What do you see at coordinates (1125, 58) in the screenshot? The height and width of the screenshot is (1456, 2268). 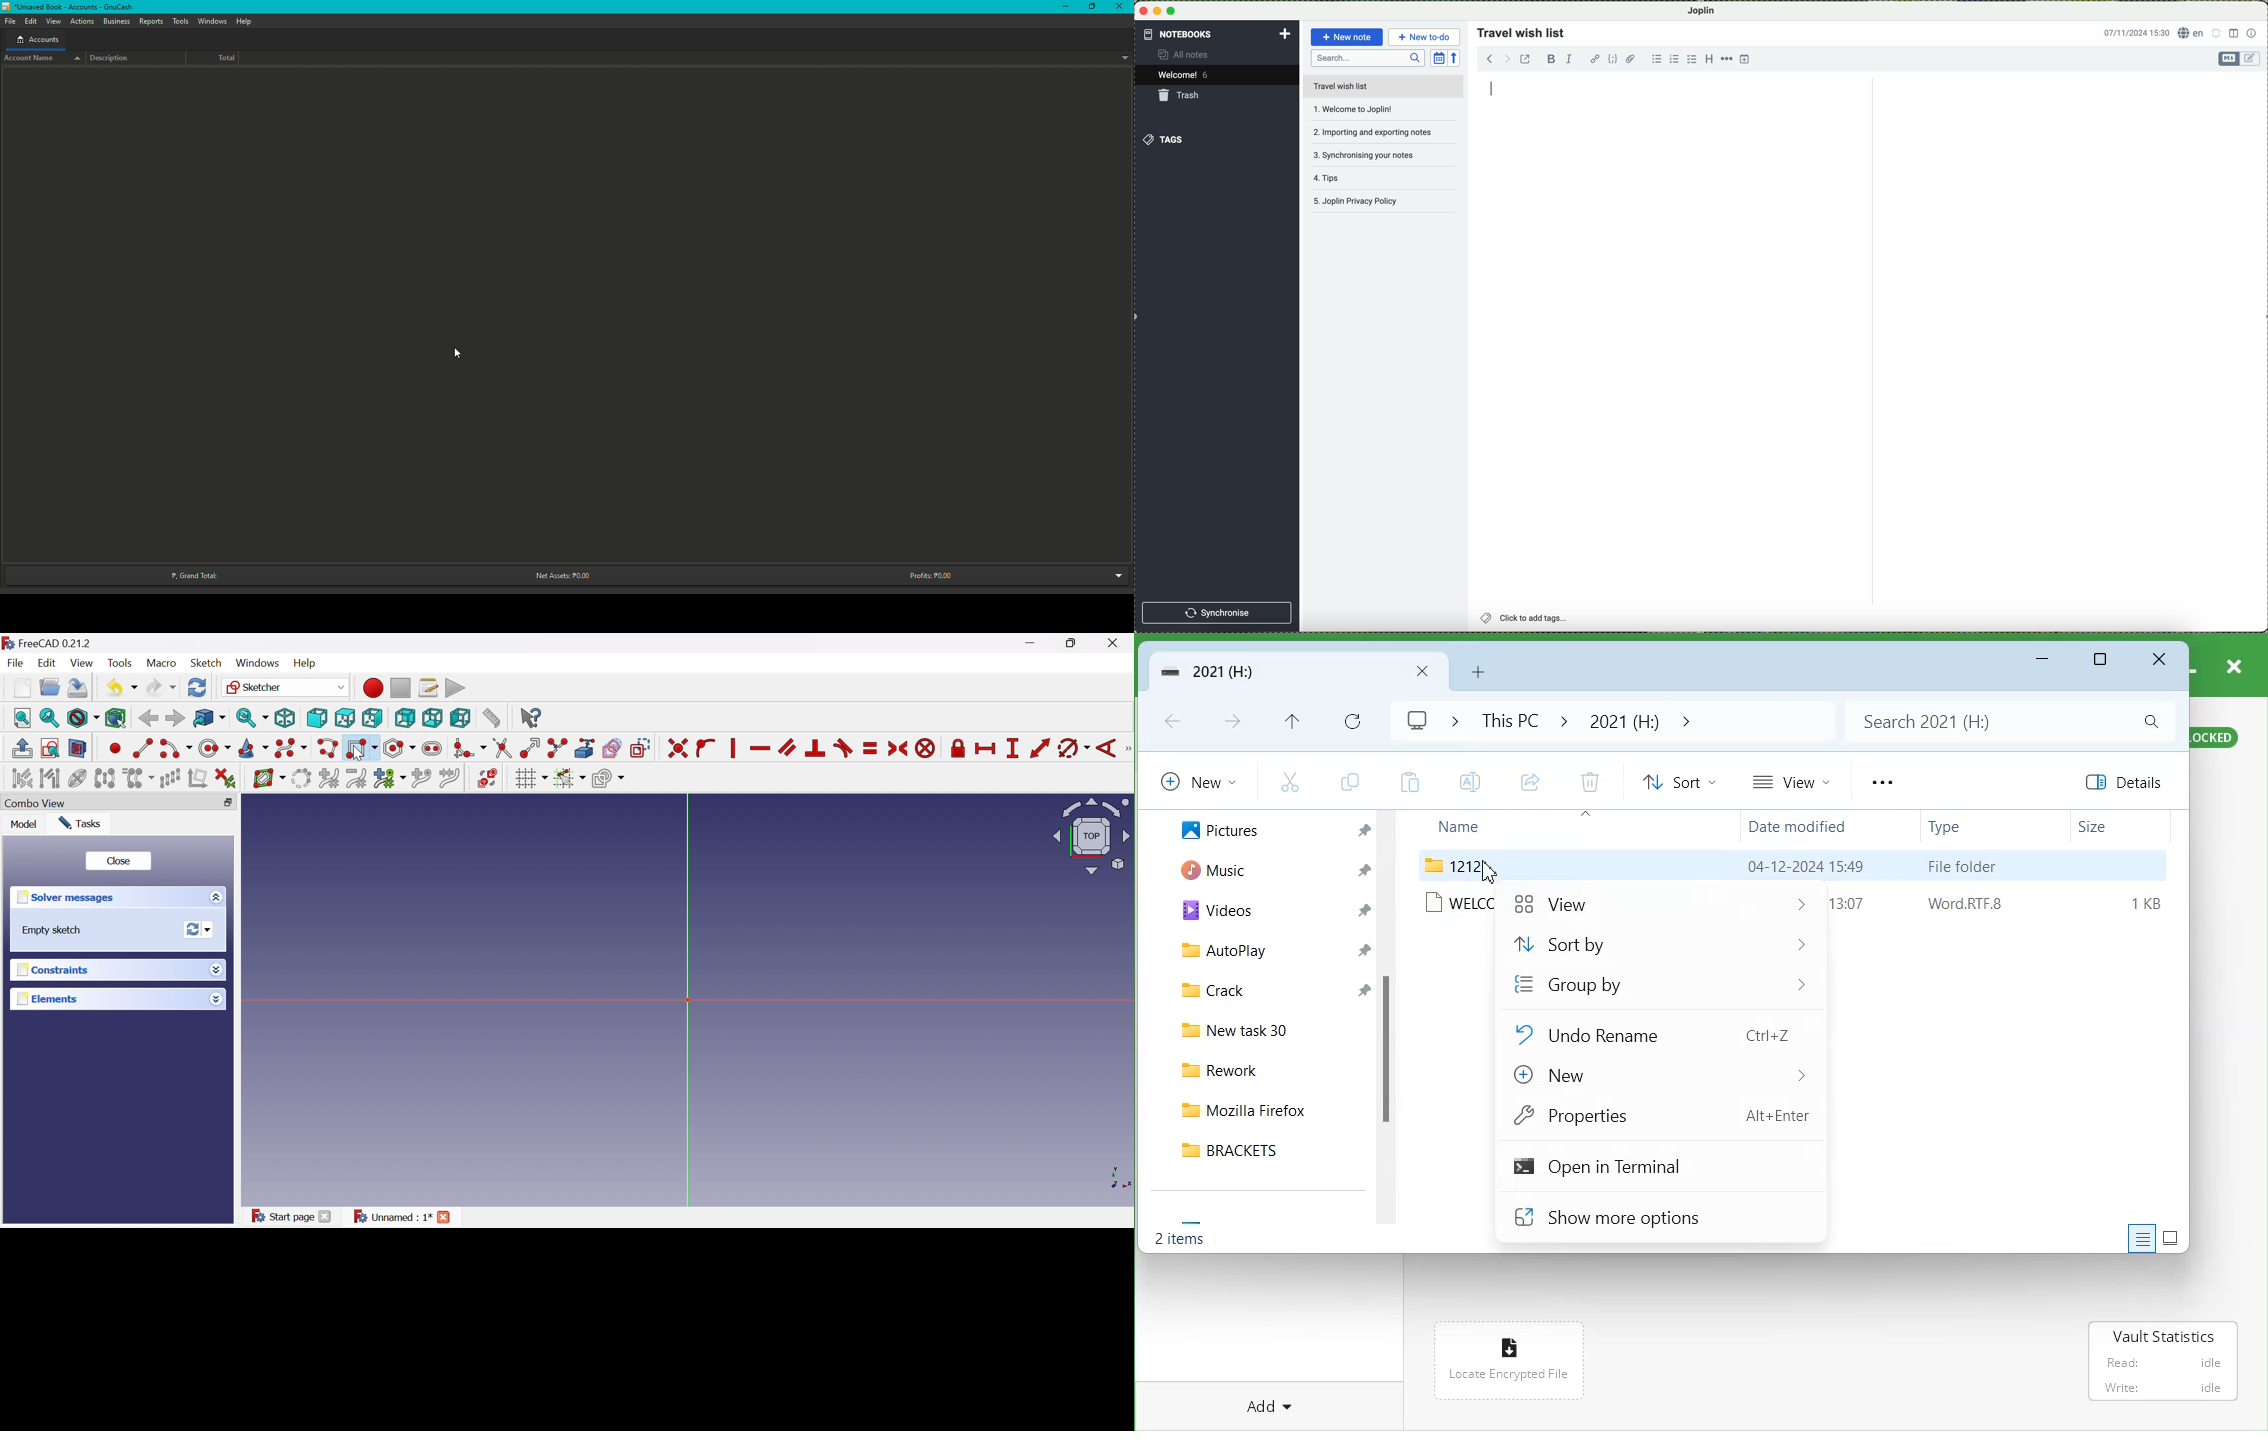 I see `Drop down` at bounding box center [1125, 58].